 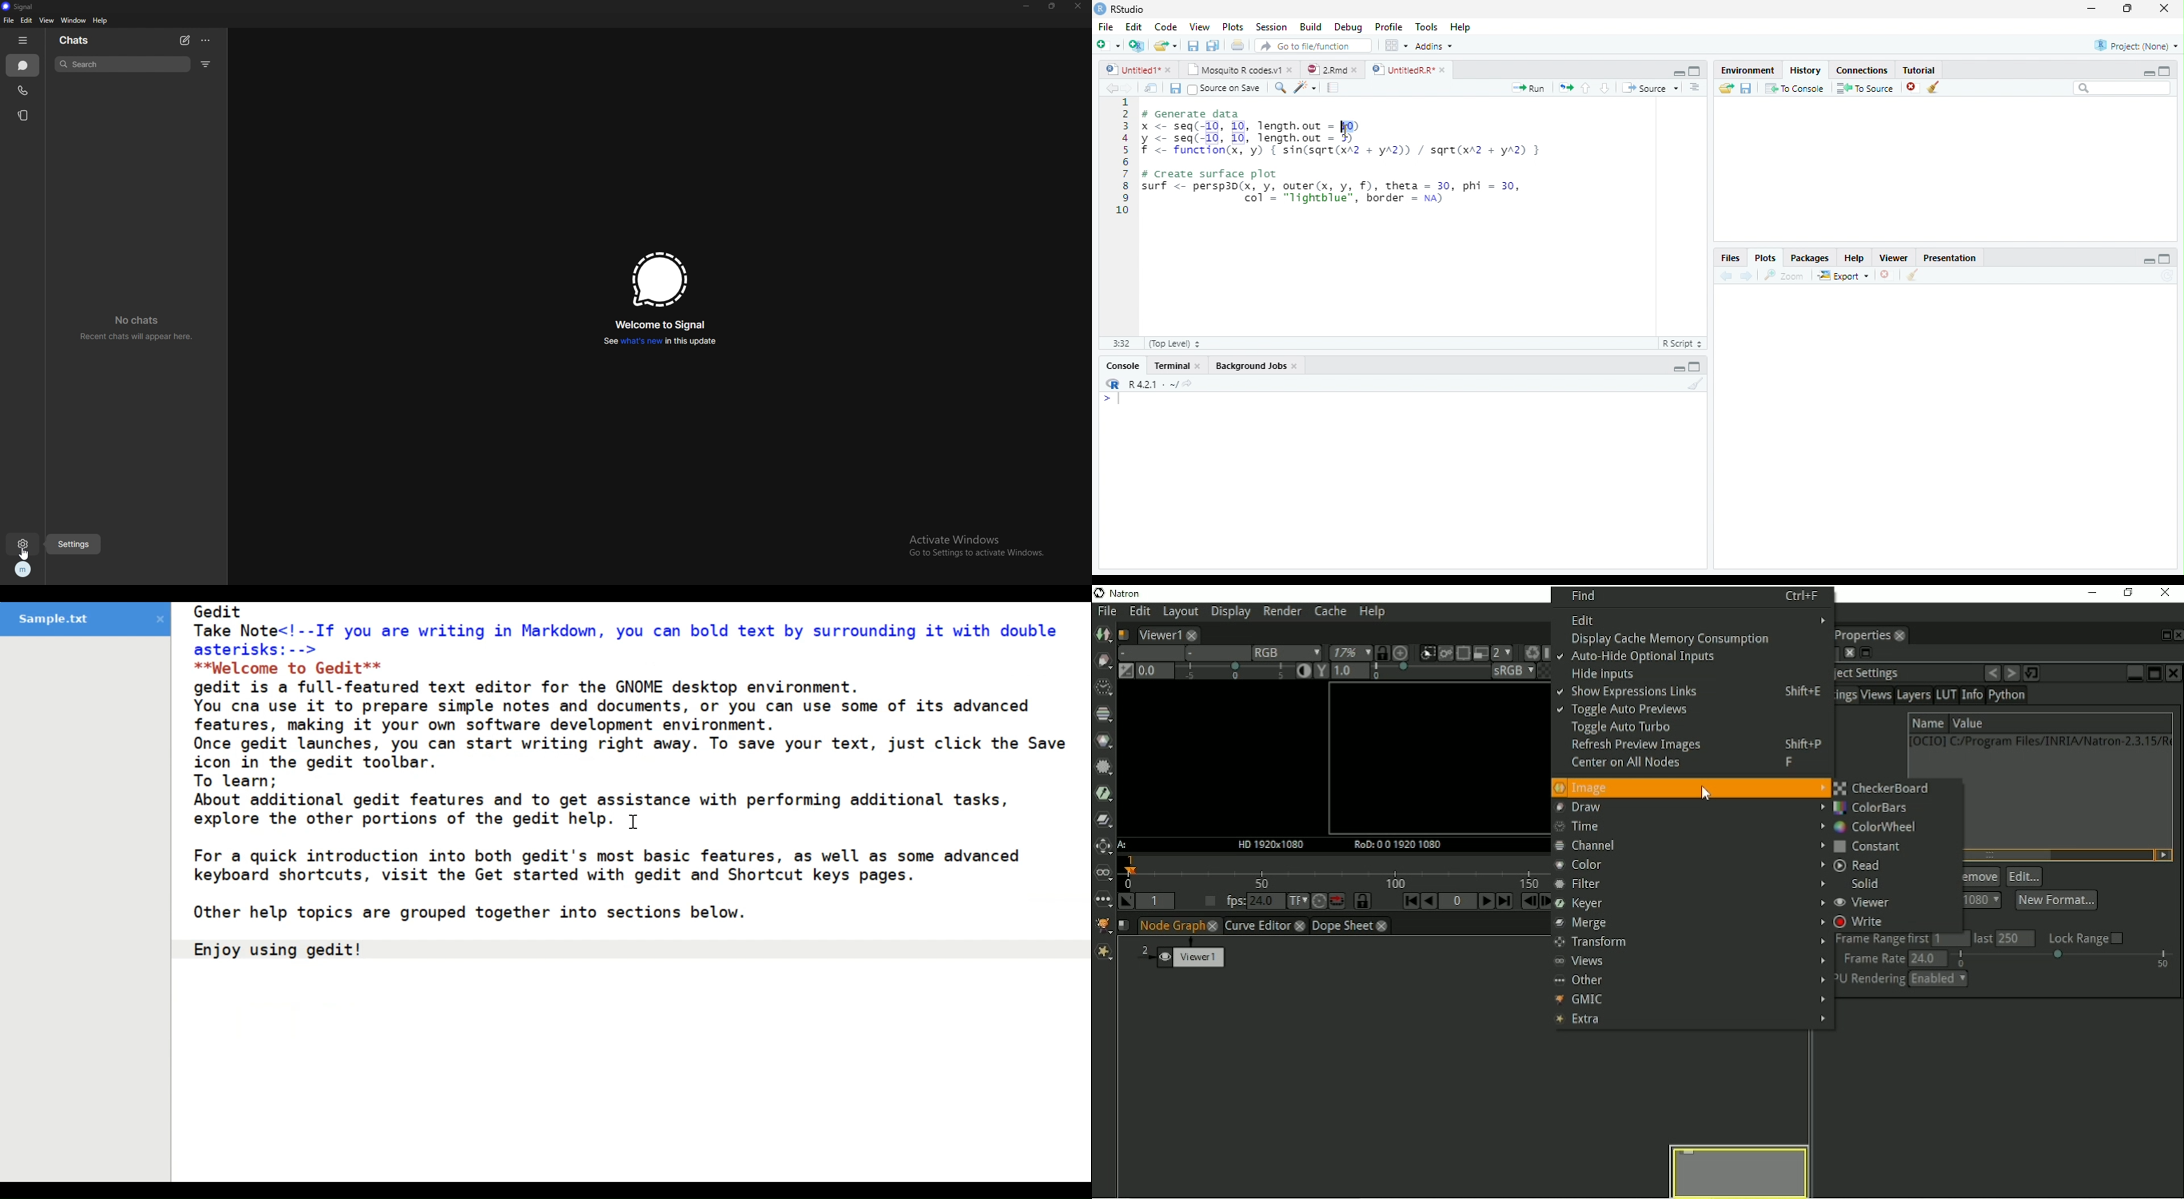 What do you see at coordinates (46, 20) in the screenshot?
I see `view` at bounding box center [46, 20].